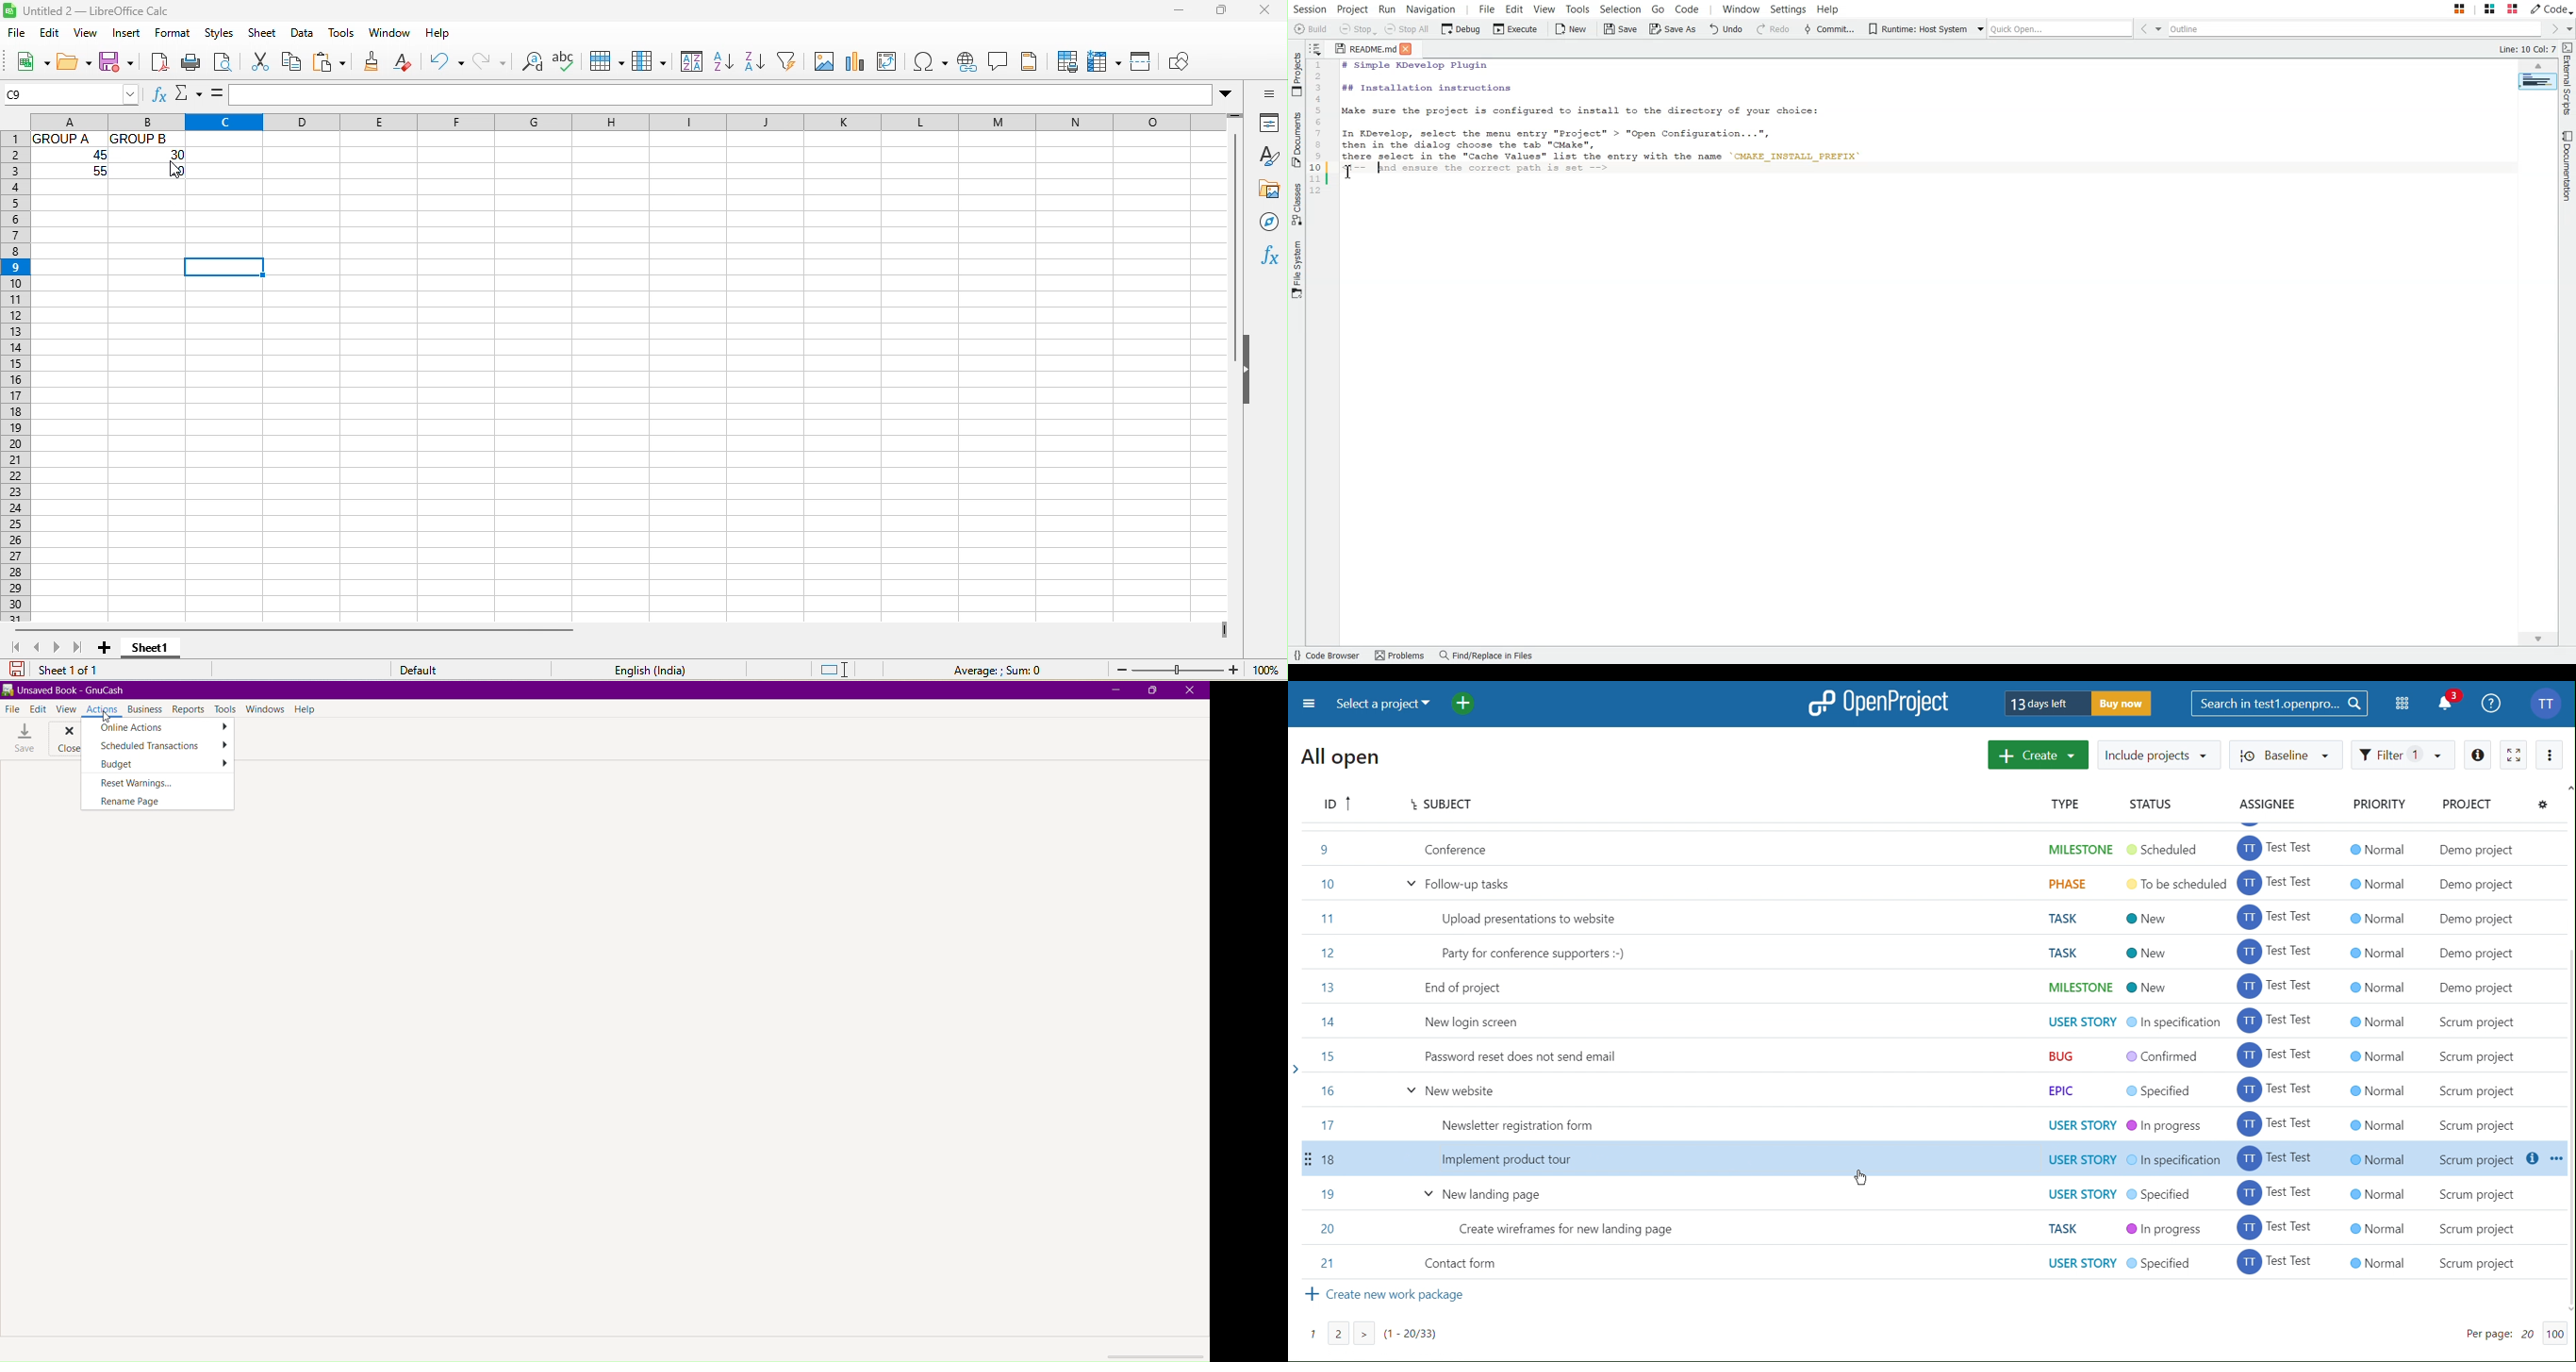  What do you see at coordinates (69, 94) in the screenshot?
I see `name box` at bounding box center [69, 94].